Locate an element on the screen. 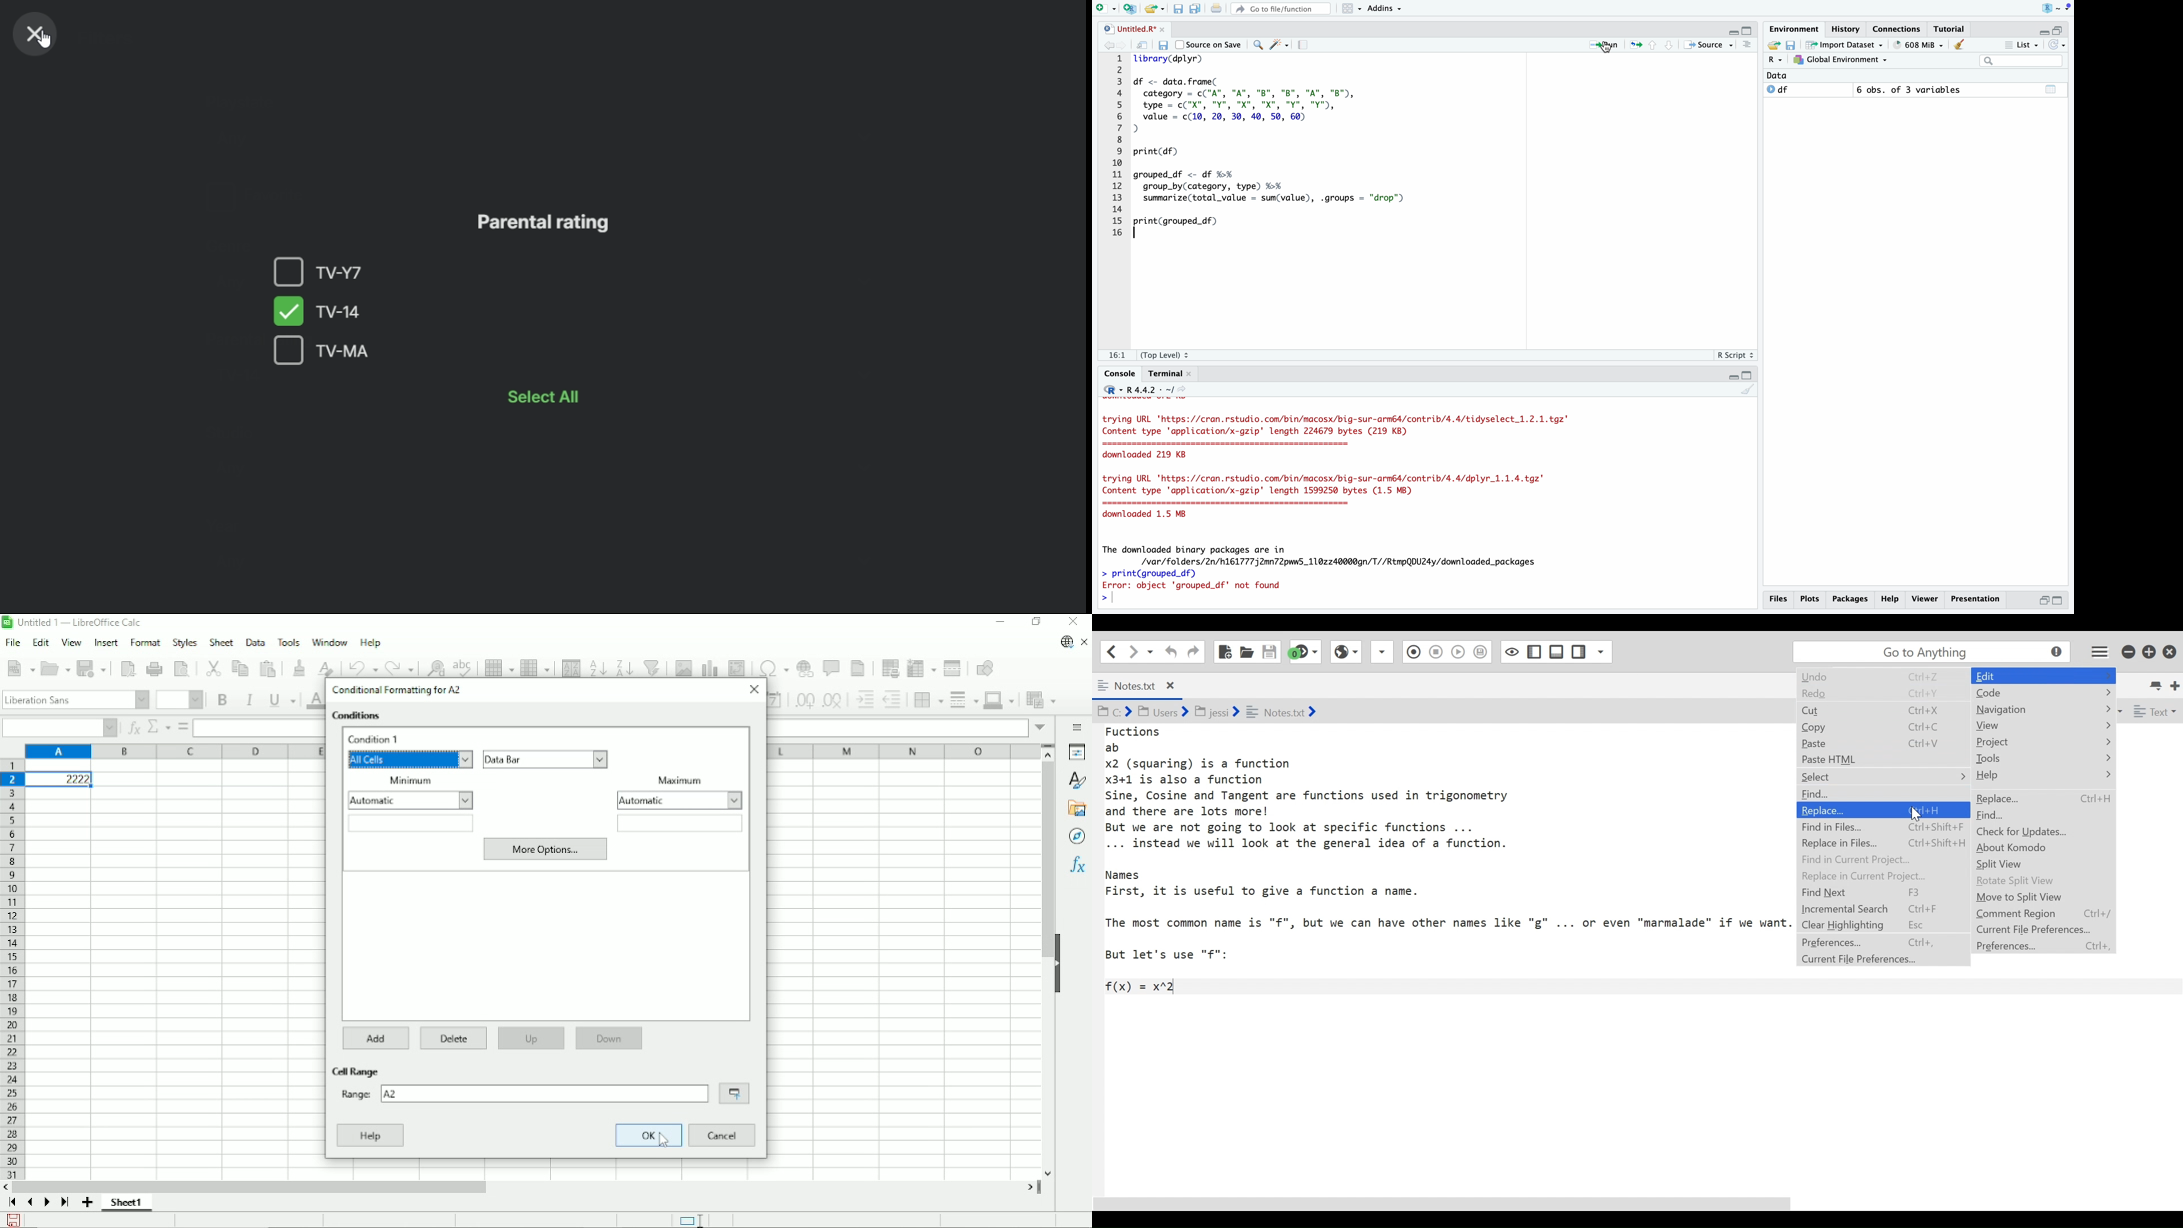  Paste HTML is located at coordinates (1873, 759).